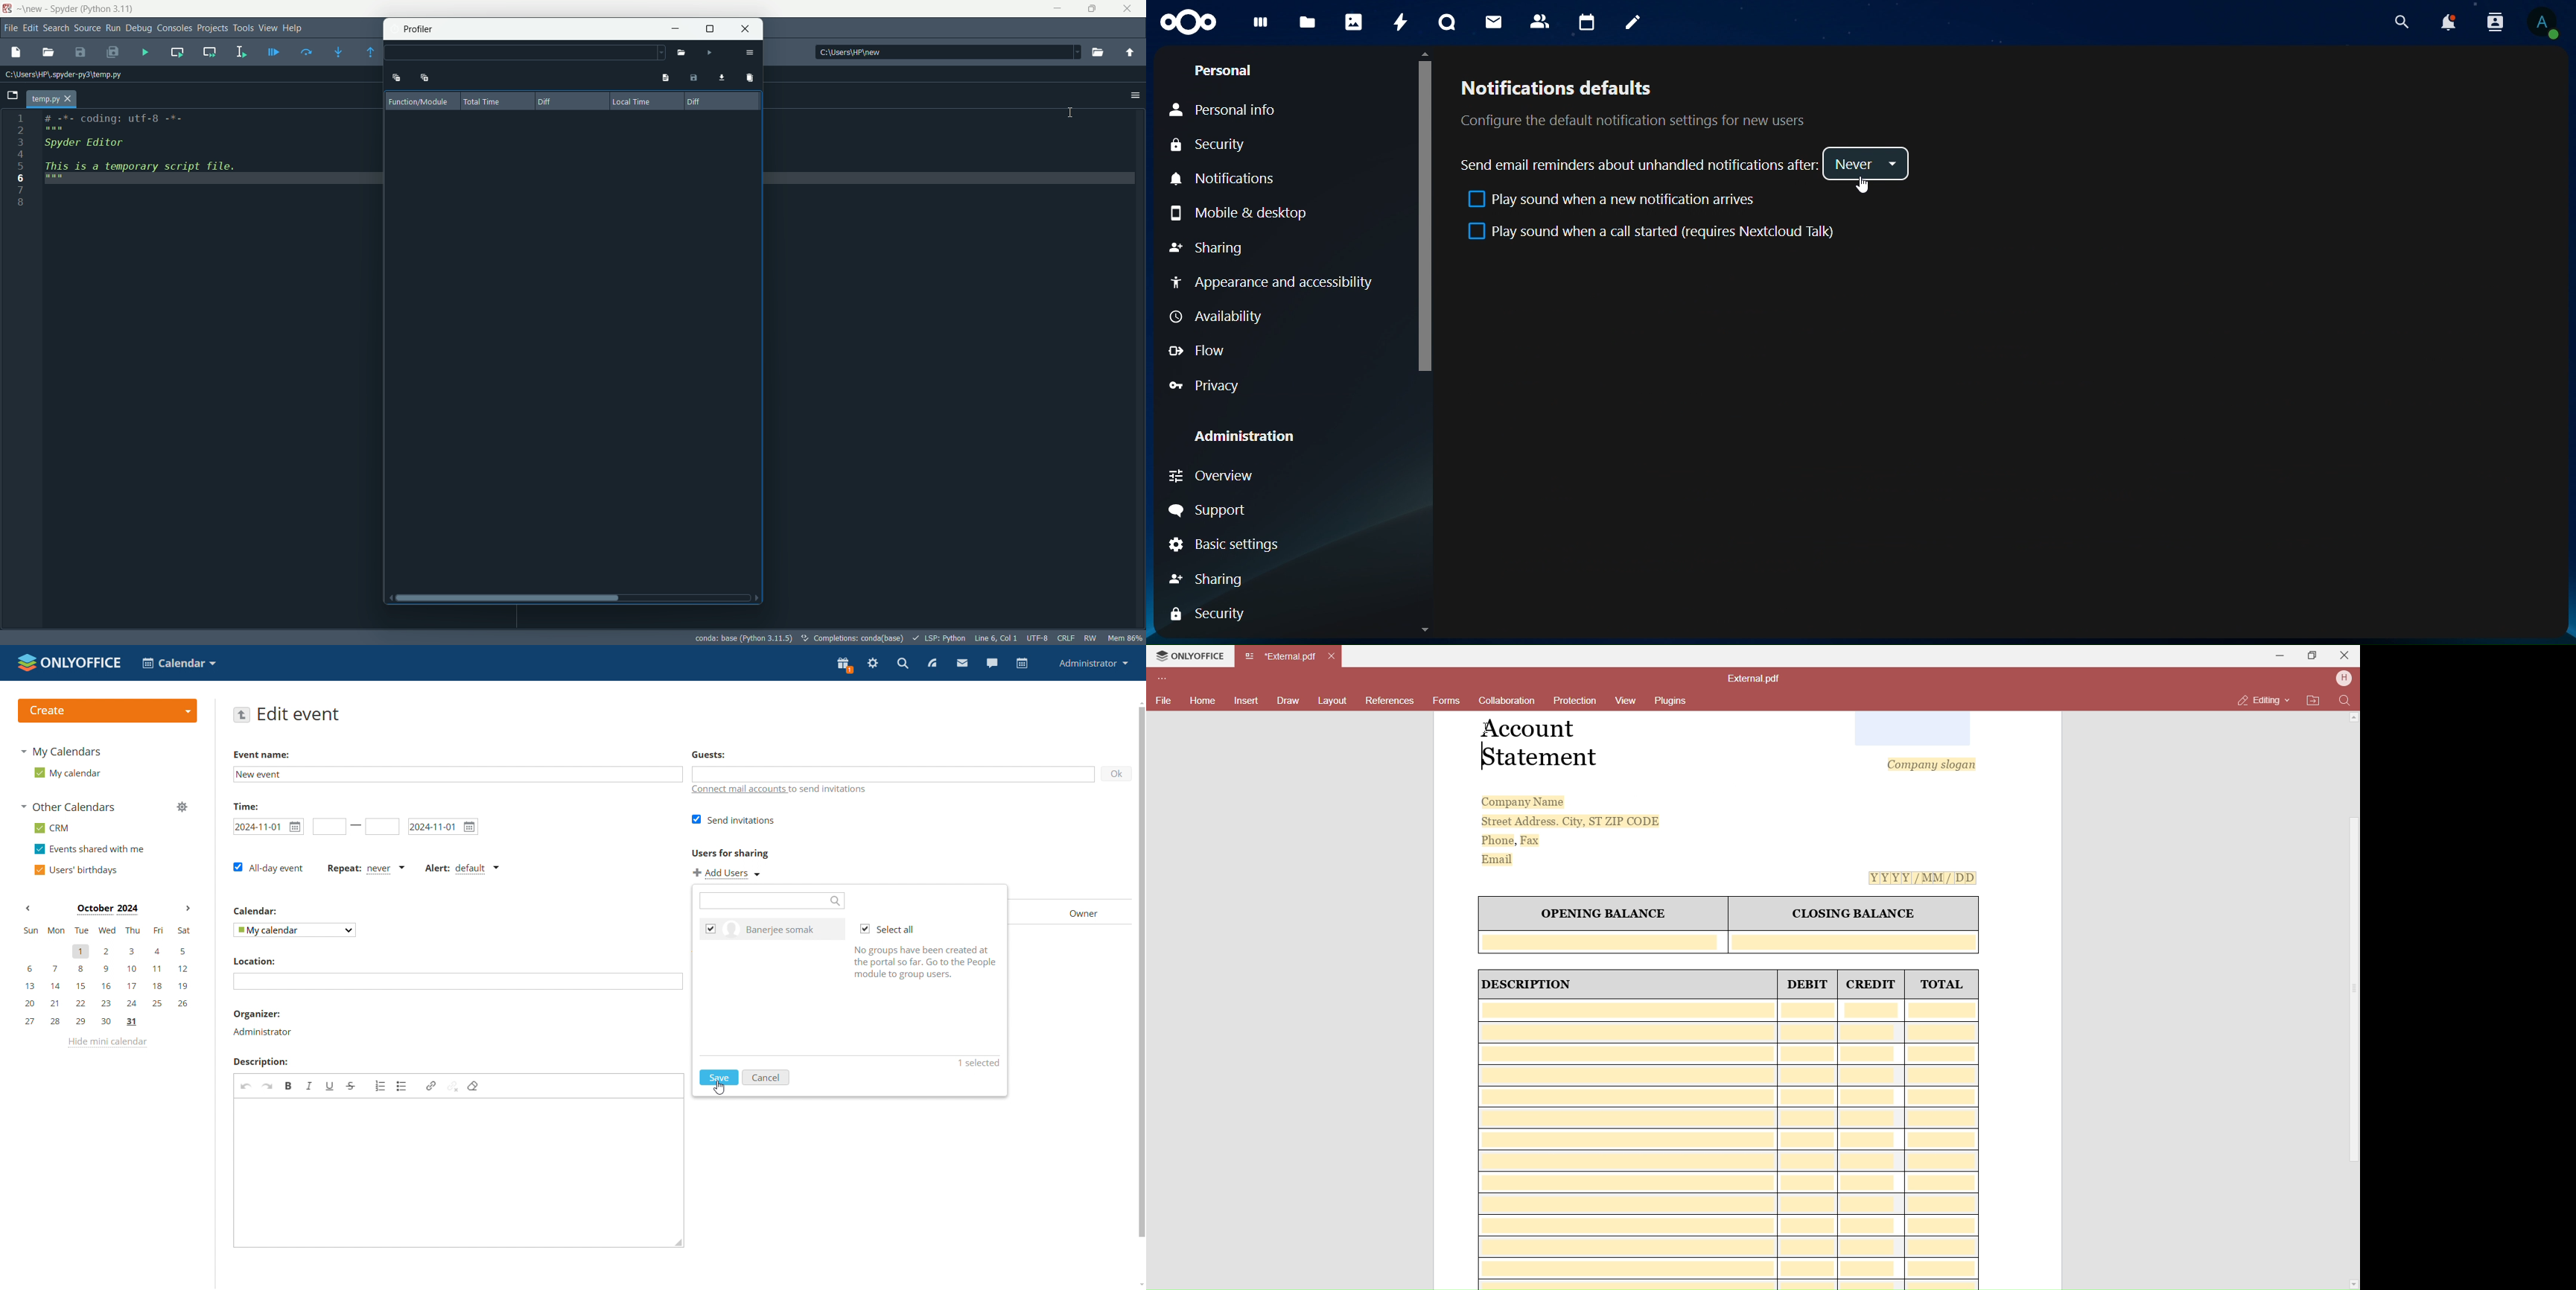 The height and width of the screenshot is (1316, 2576). I want to click on memory usage, so click(1126, 638).